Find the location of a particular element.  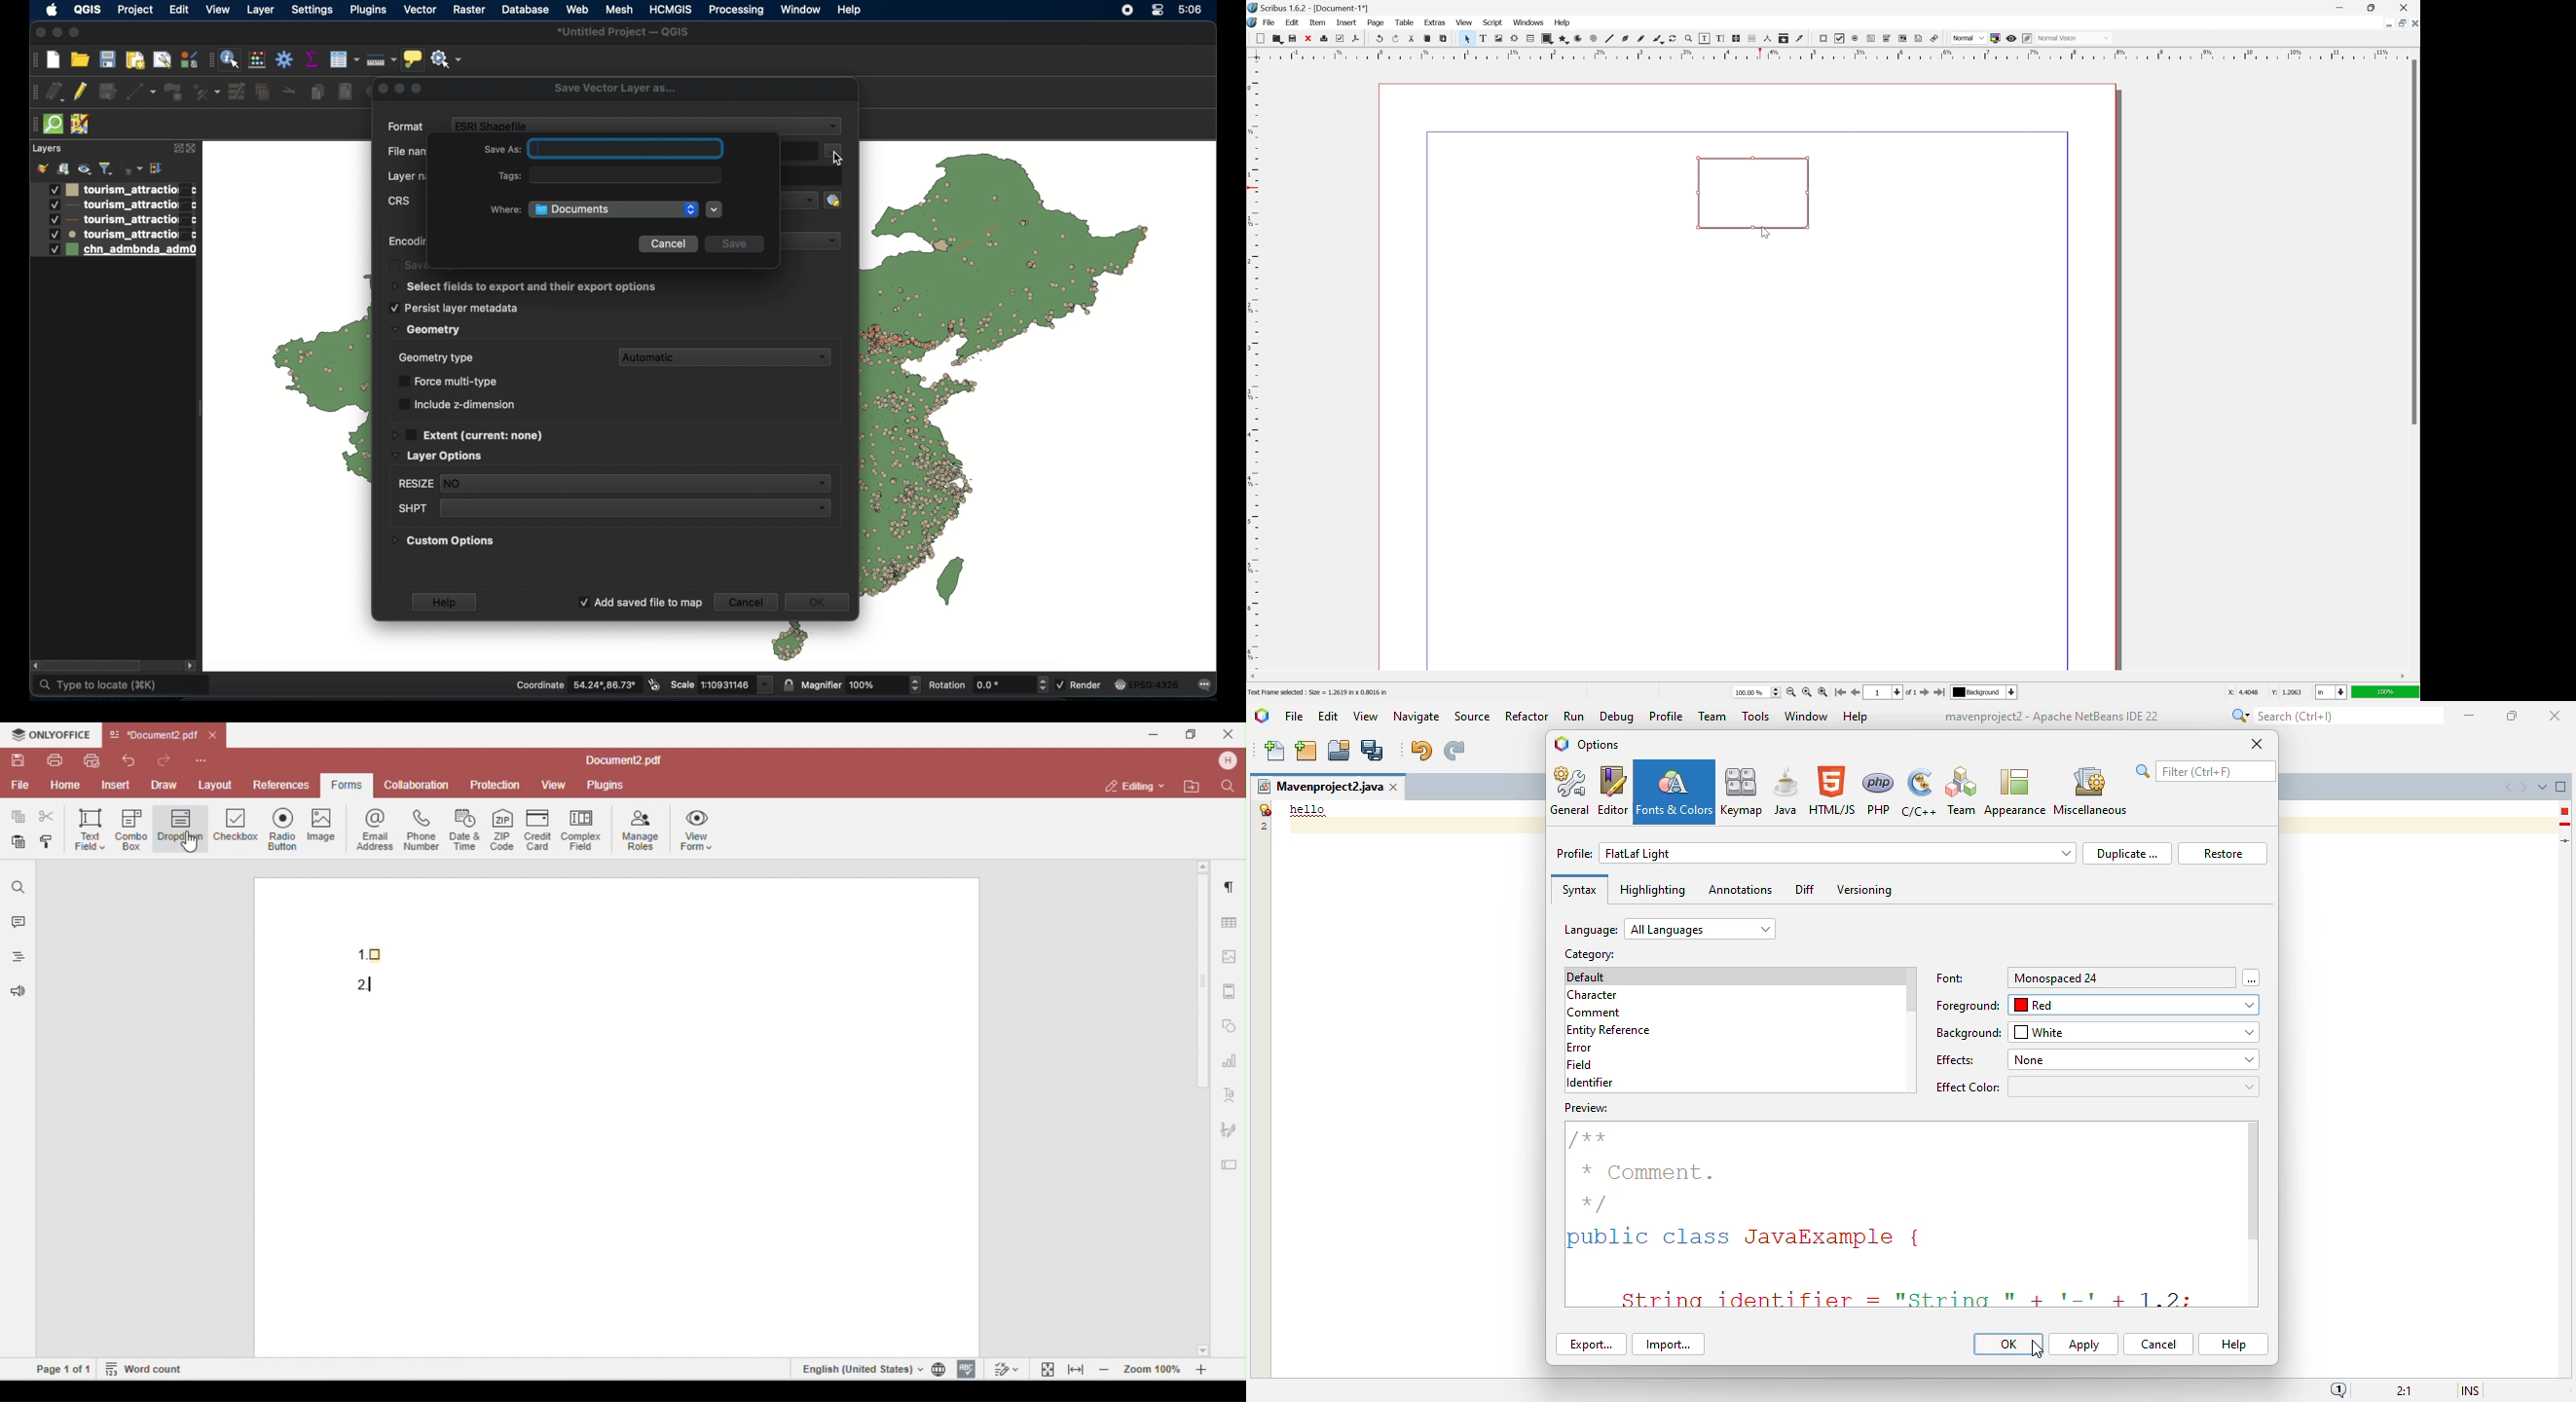

edit contents of frame is located at coordinates (1704, 38).